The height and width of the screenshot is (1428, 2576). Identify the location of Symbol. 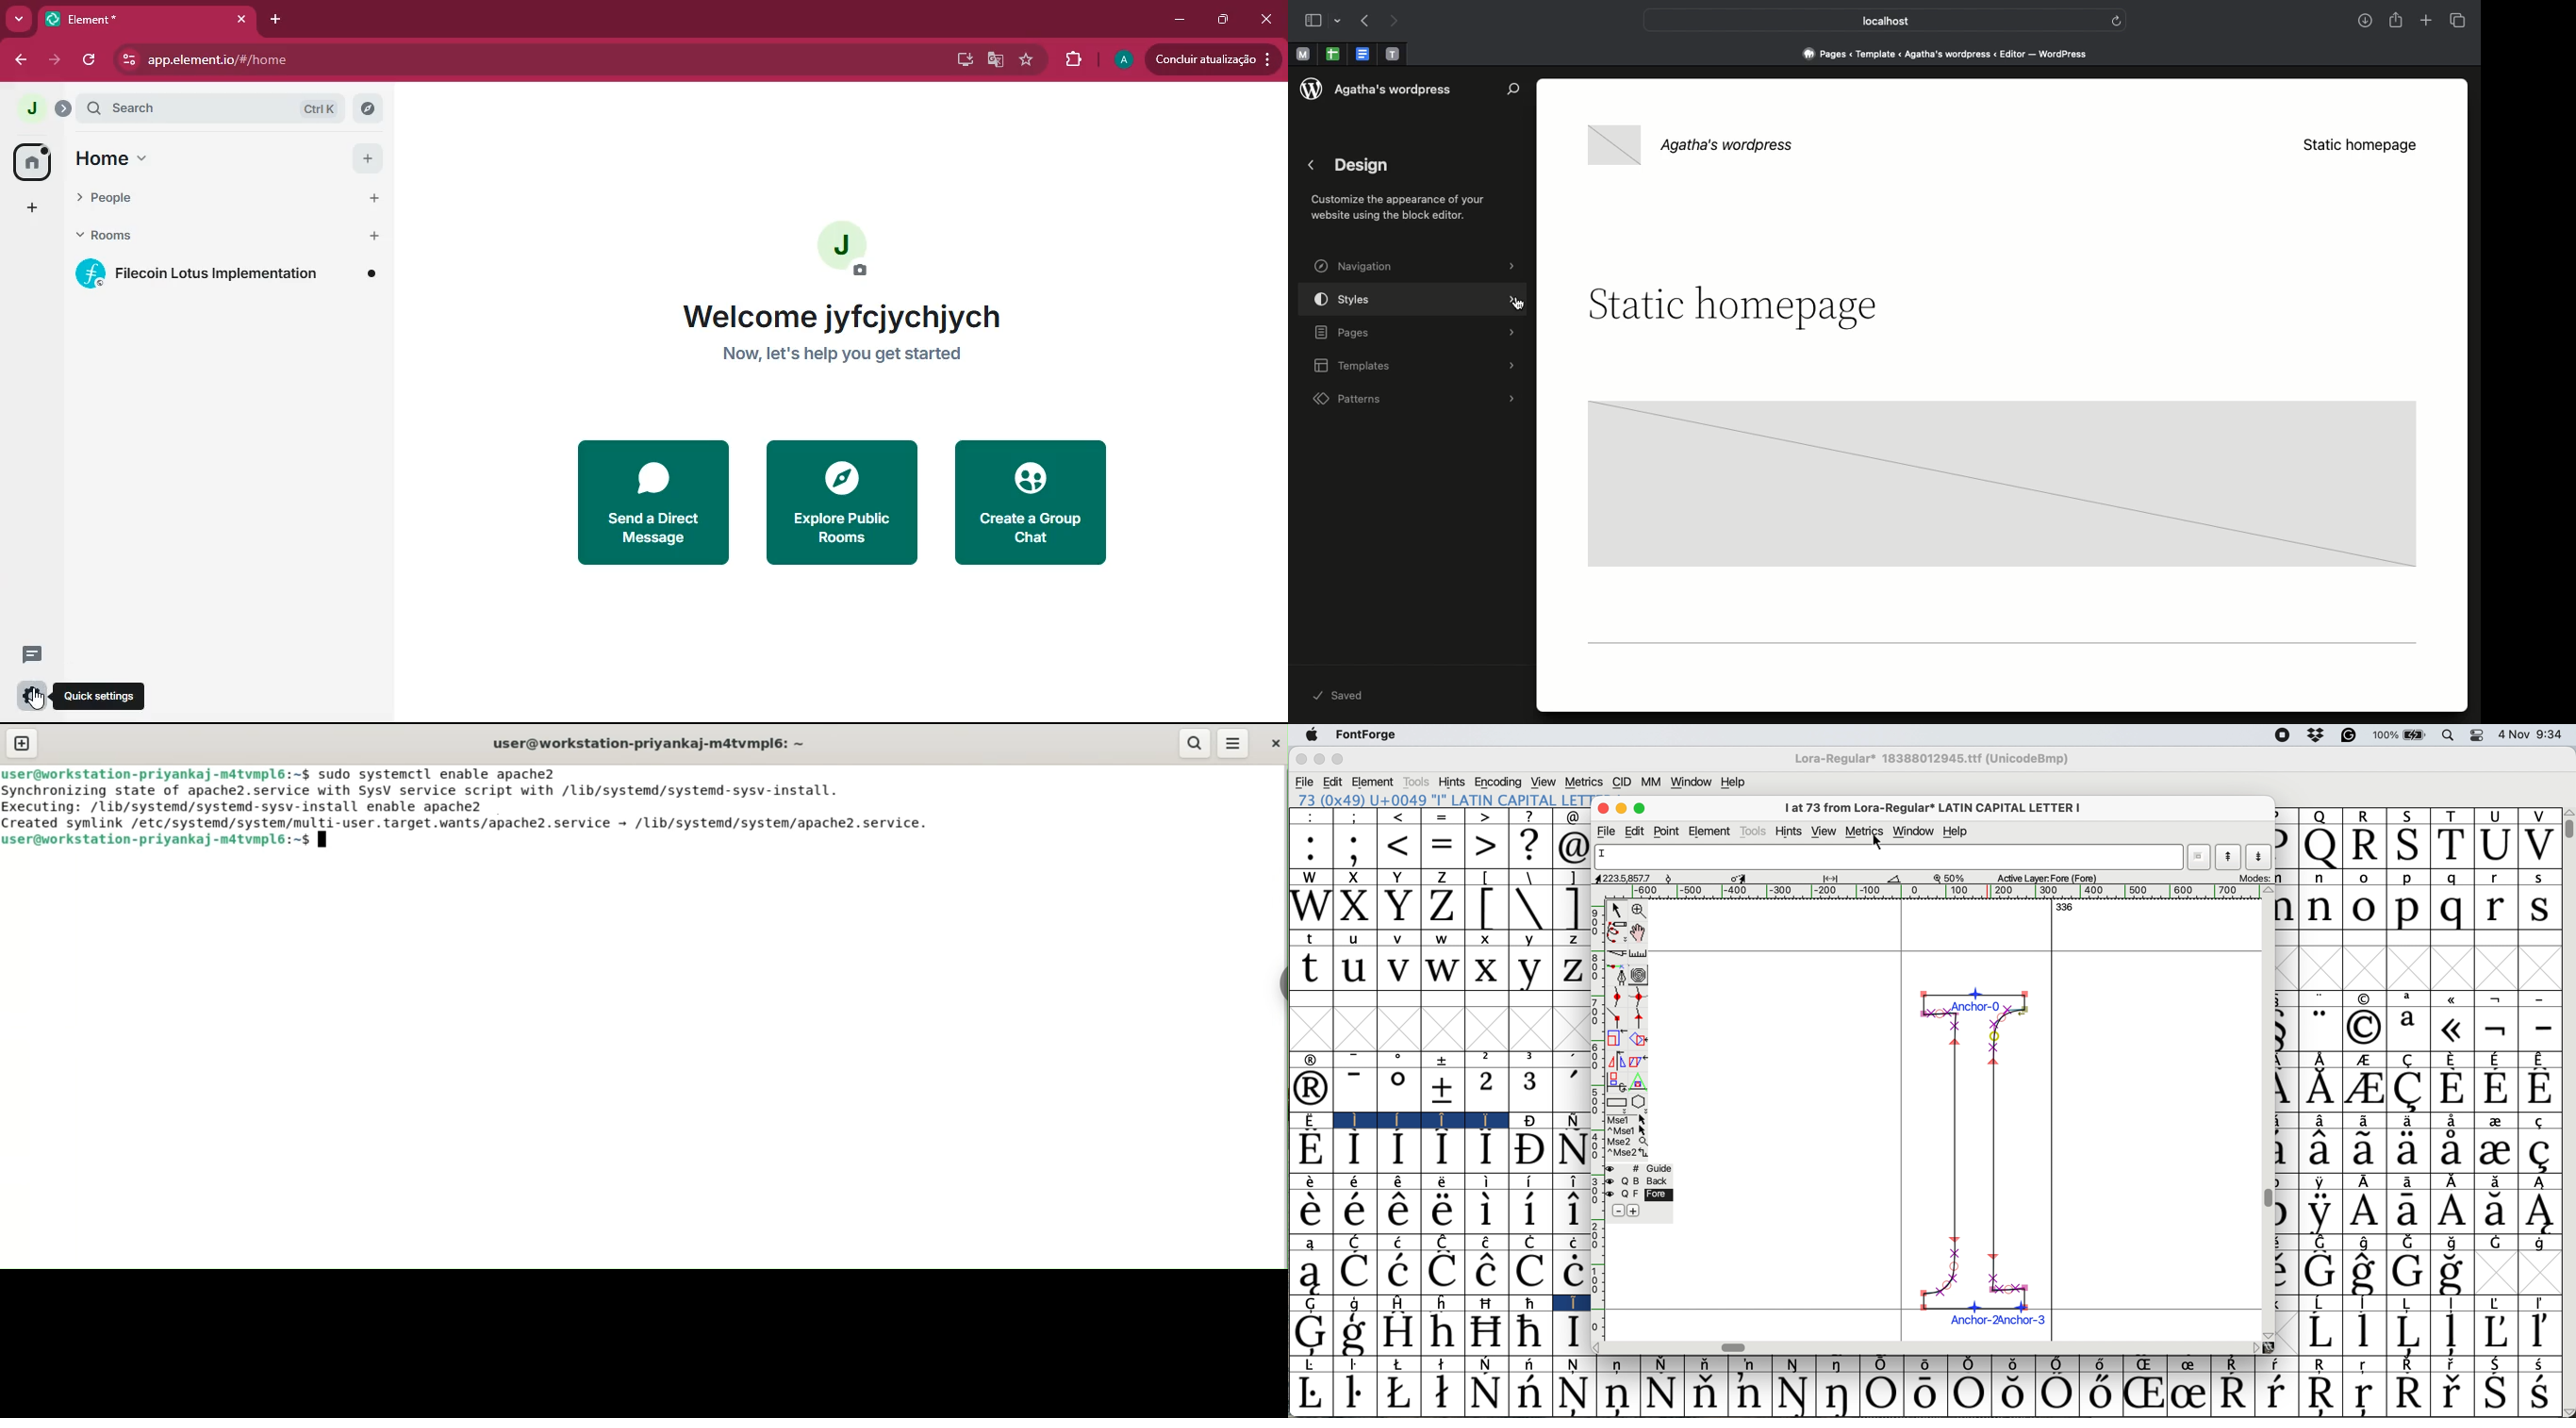
(2412, 1182).